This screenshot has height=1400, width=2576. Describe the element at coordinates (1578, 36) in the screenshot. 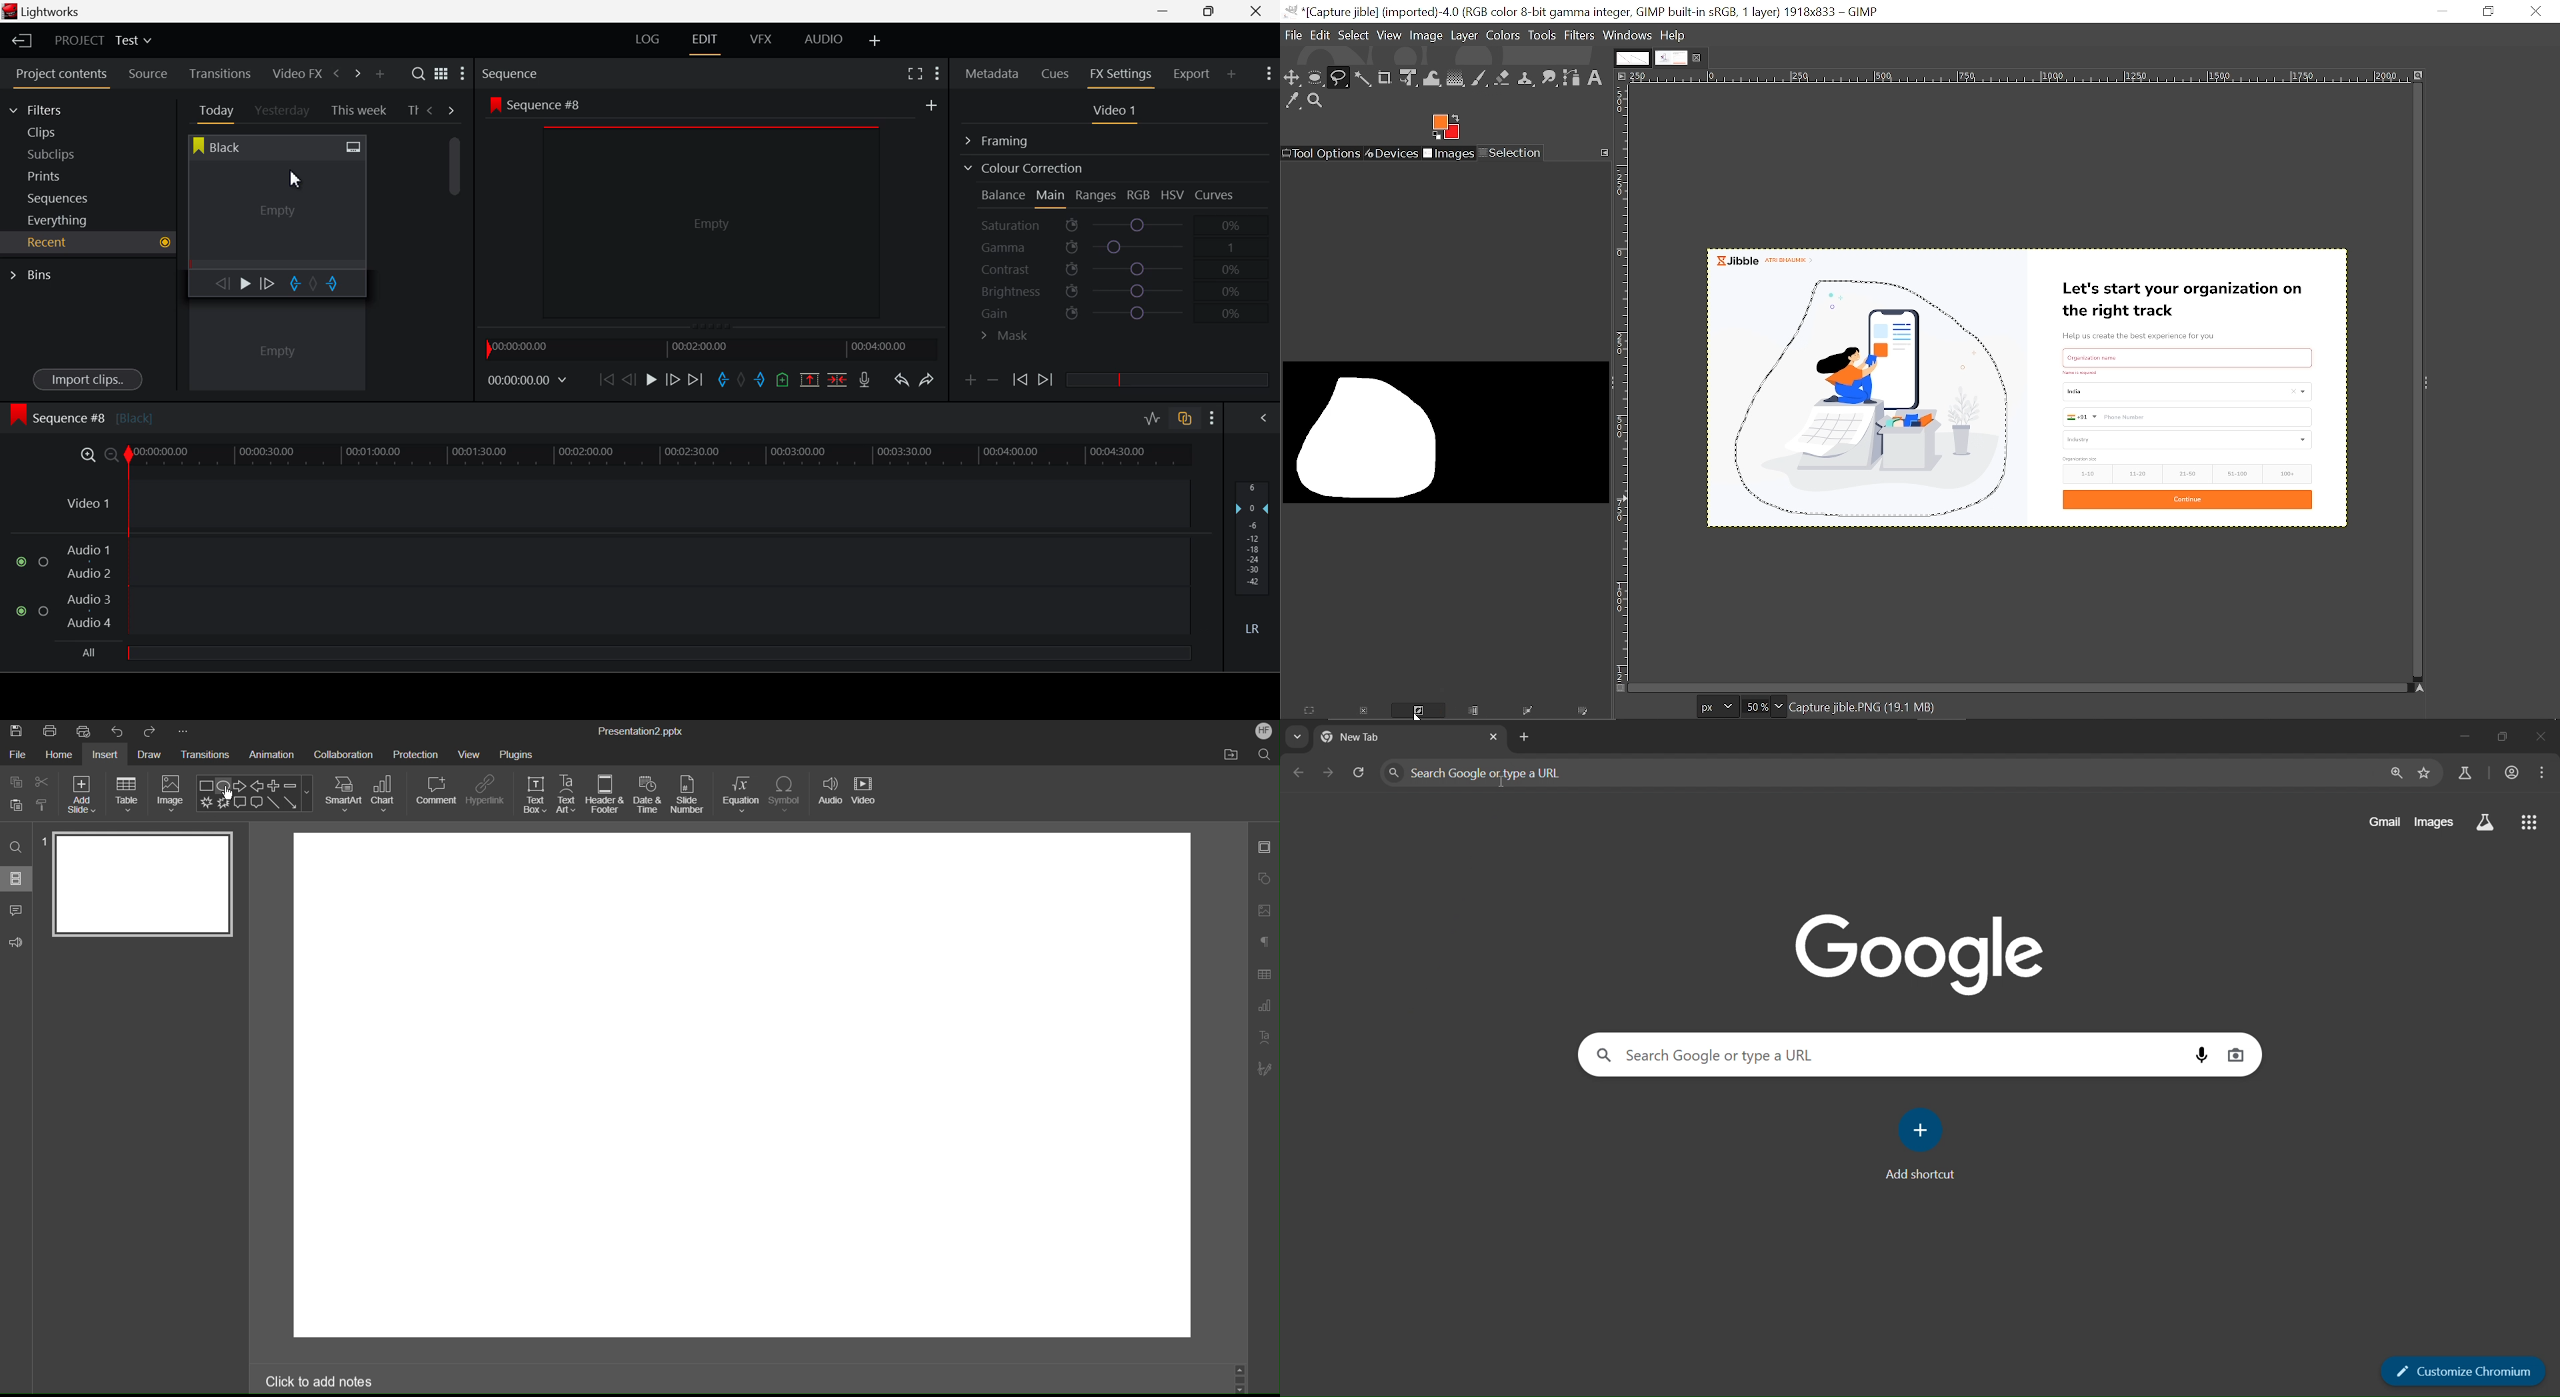

I see `Filters` at that location.